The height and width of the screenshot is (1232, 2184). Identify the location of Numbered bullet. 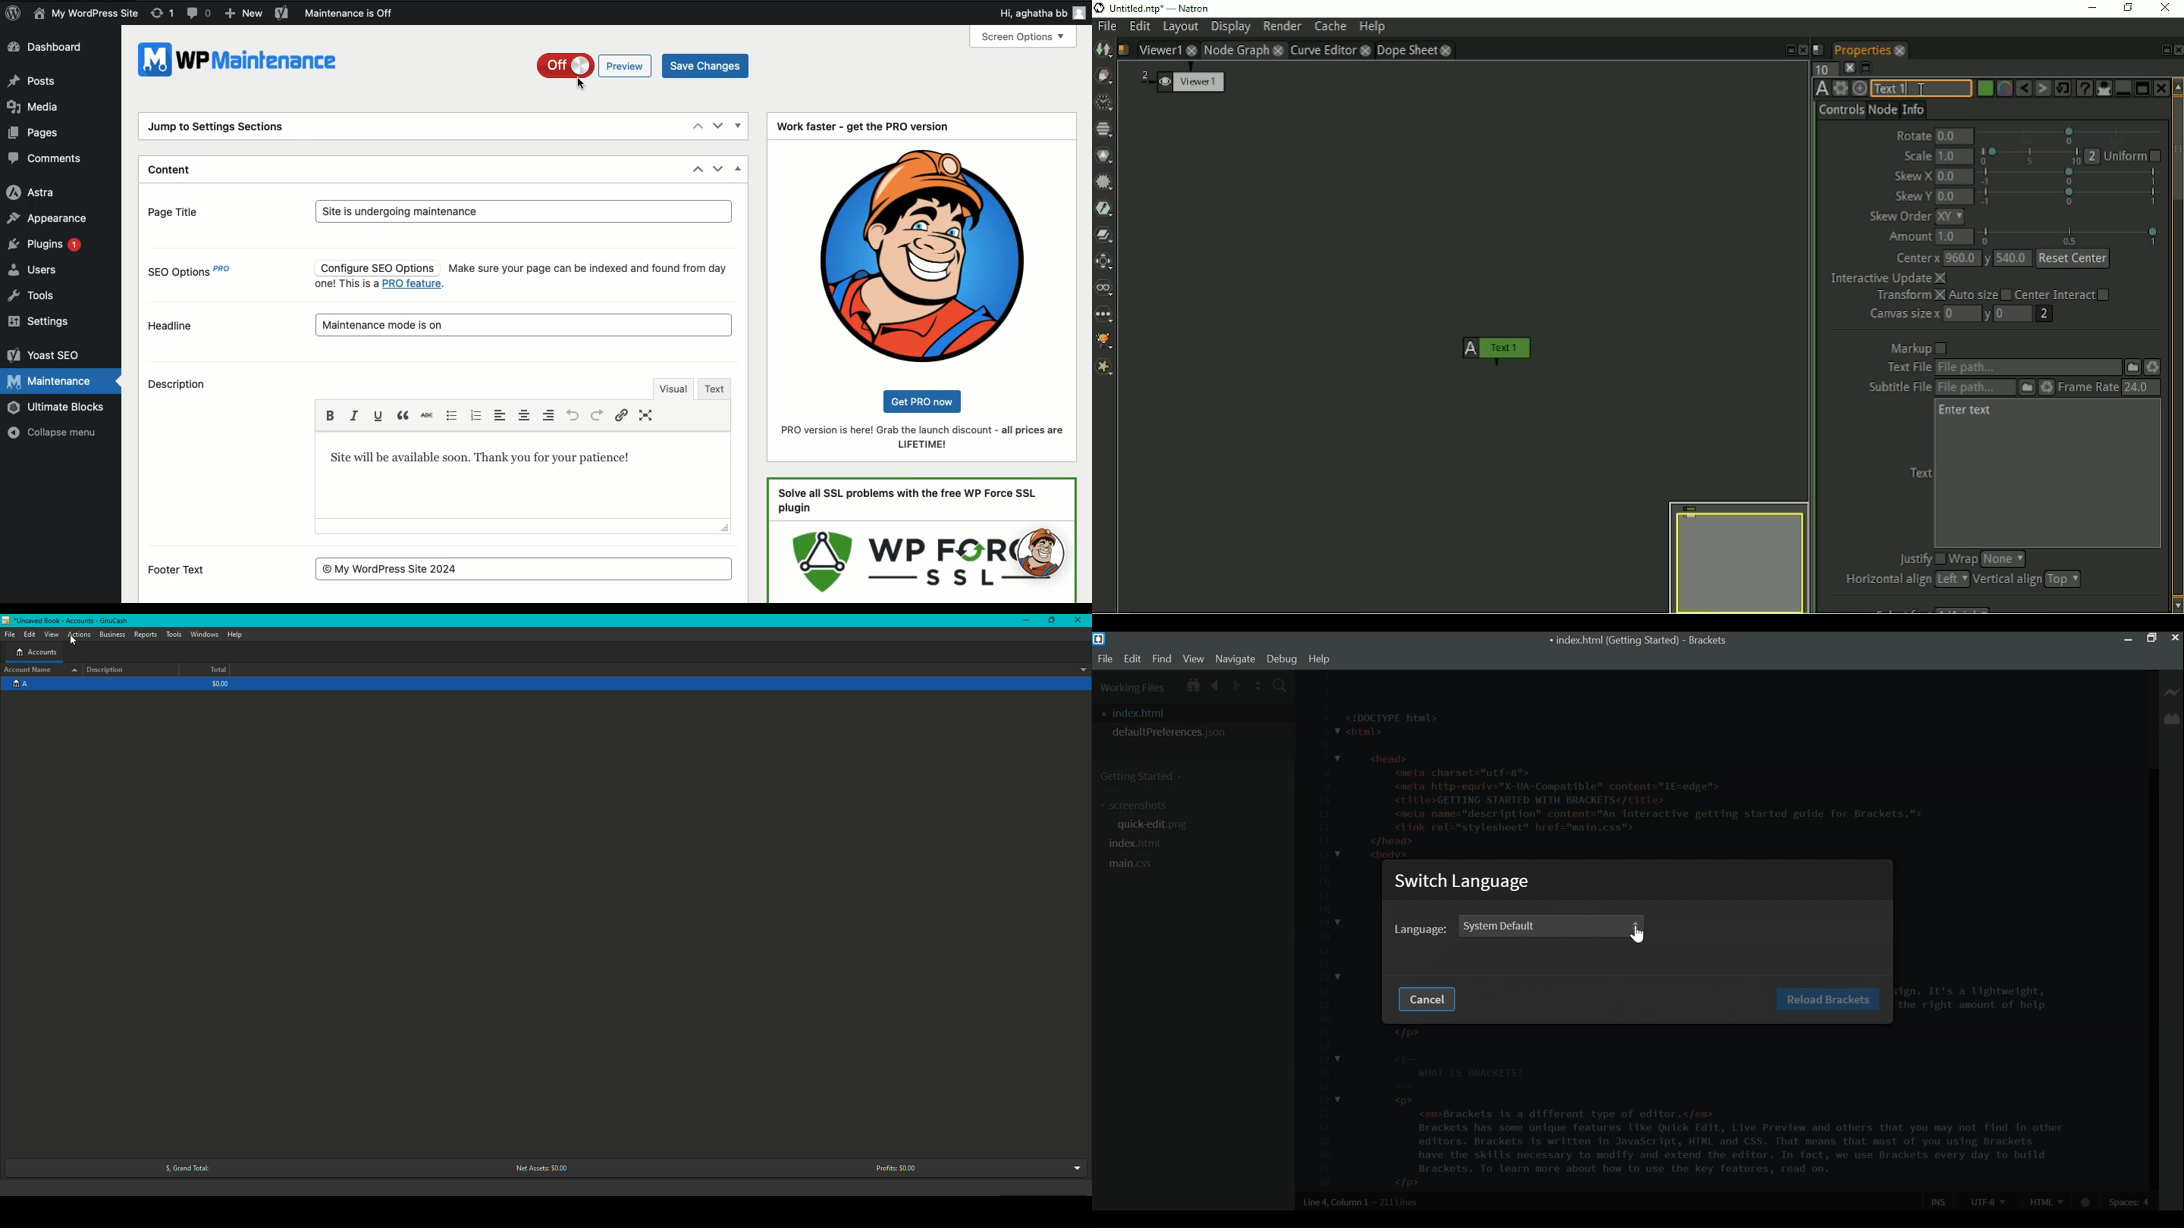
(475, 417).